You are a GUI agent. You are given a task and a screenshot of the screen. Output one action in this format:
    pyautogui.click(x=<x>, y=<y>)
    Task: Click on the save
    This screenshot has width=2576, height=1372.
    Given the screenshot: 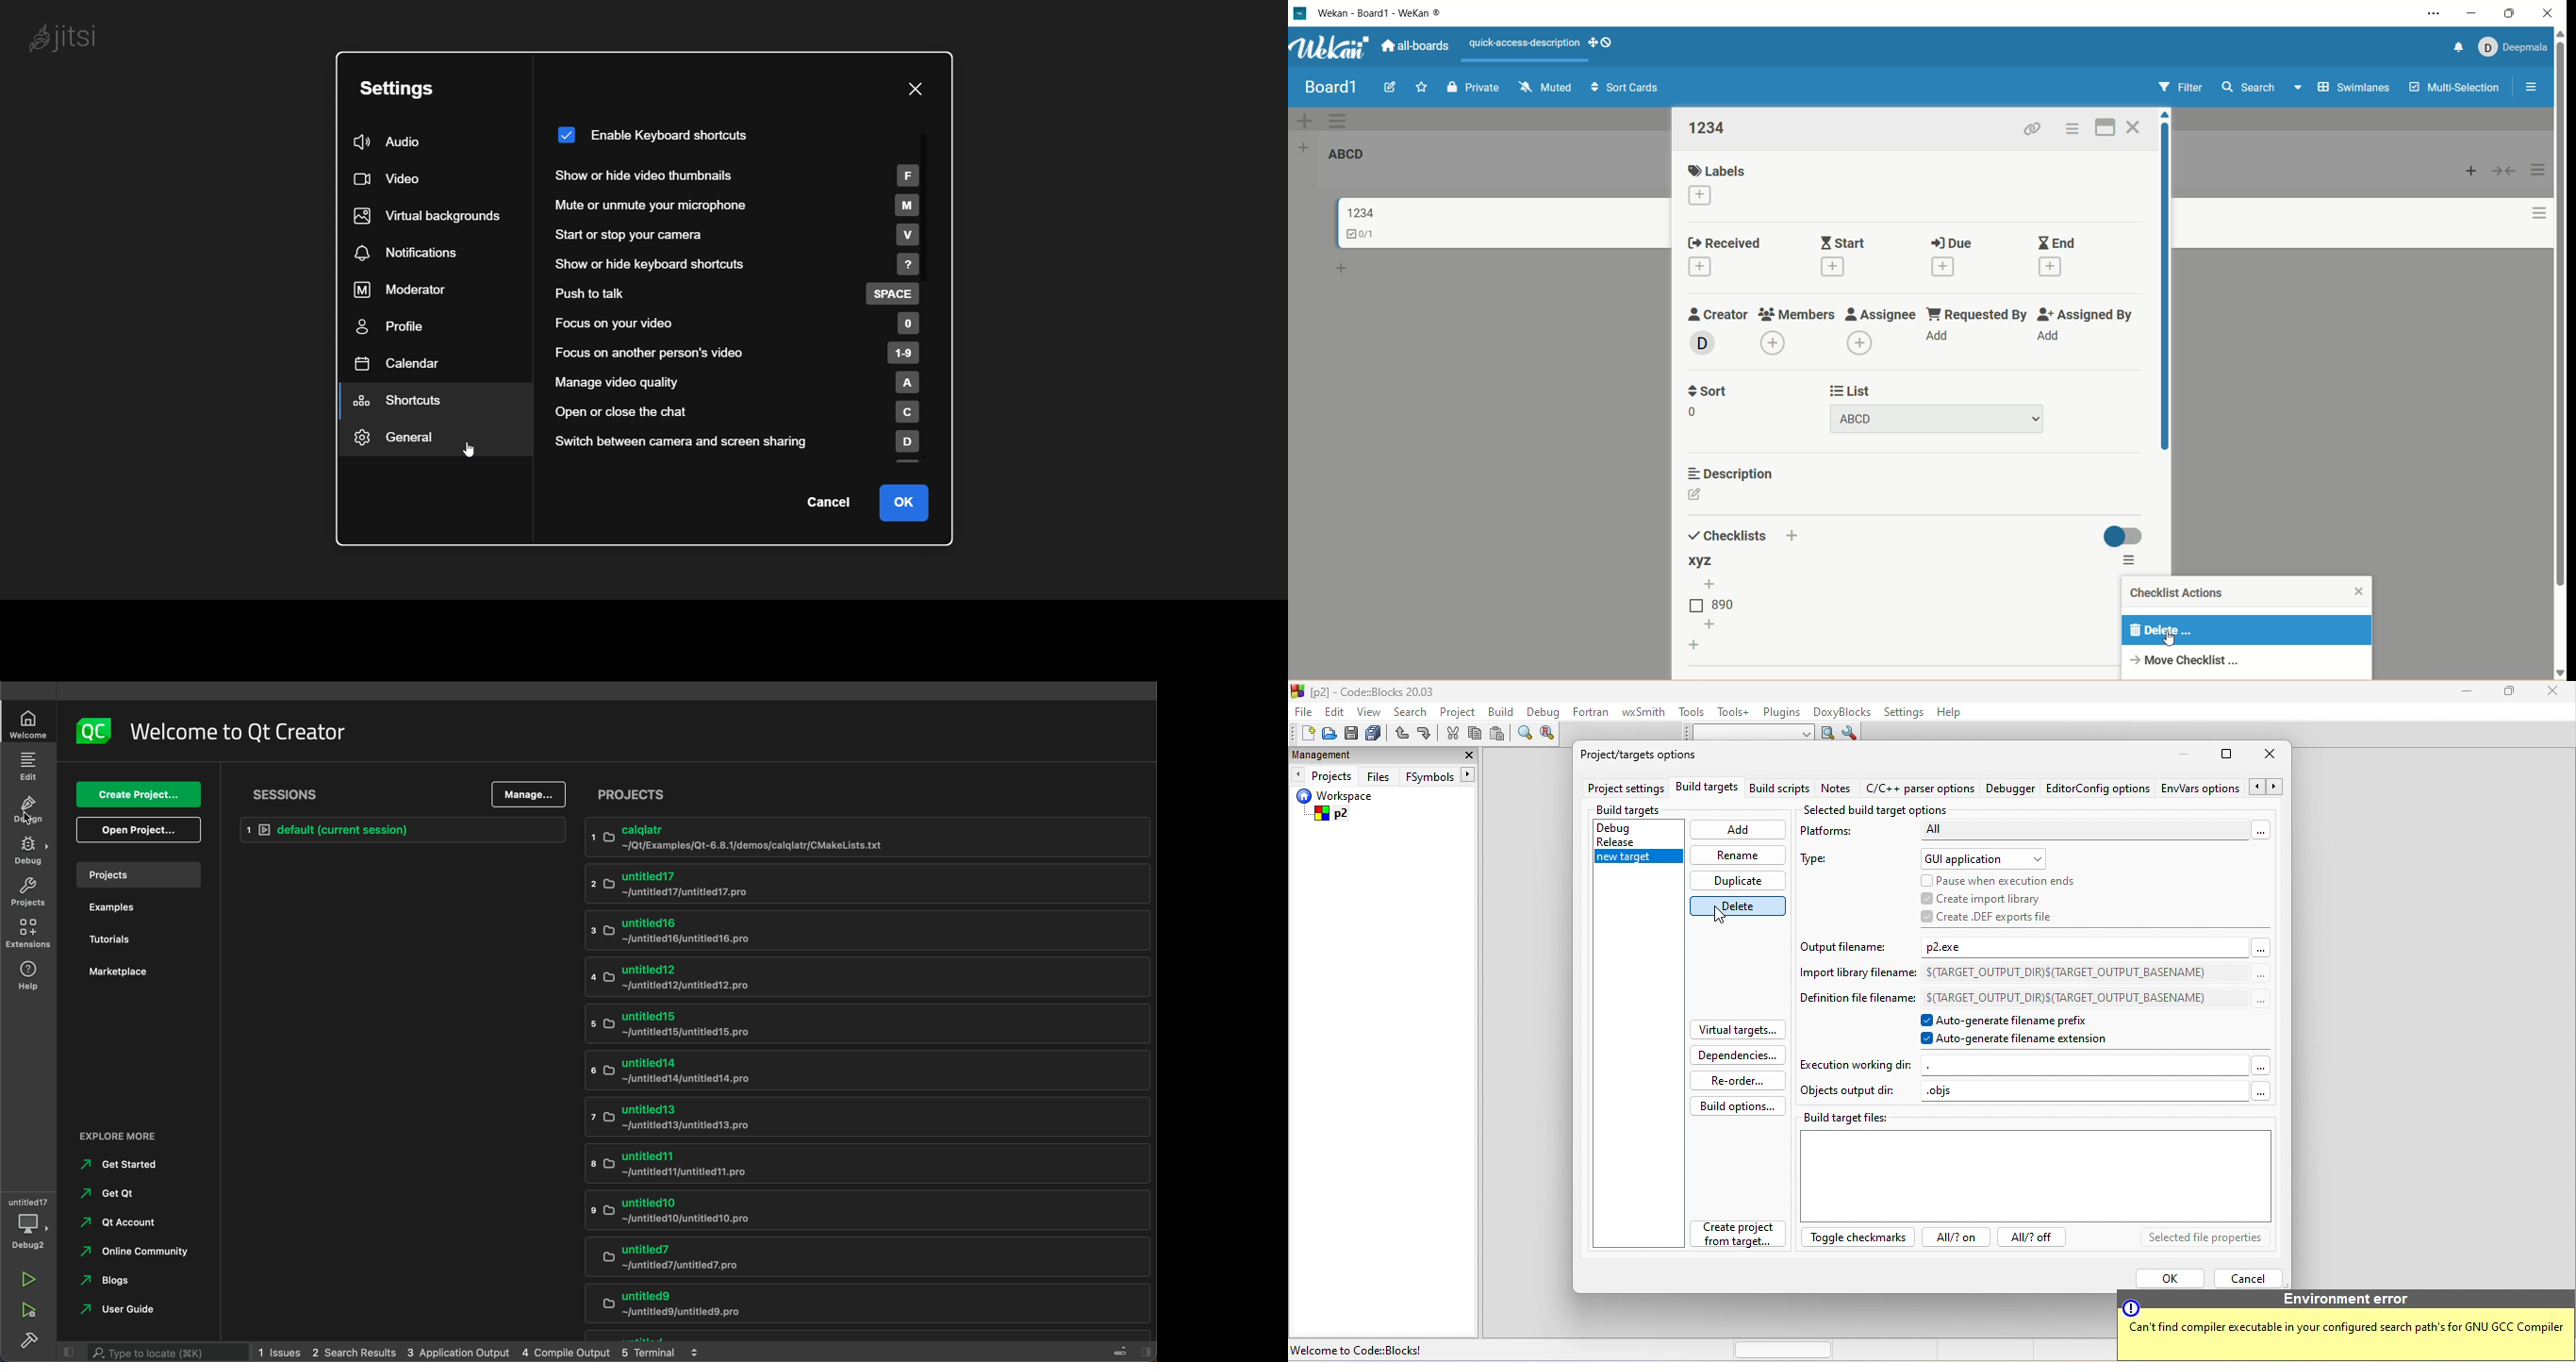 What is the action you would take?
    pyautogui.click(x=1352, y=733)
    